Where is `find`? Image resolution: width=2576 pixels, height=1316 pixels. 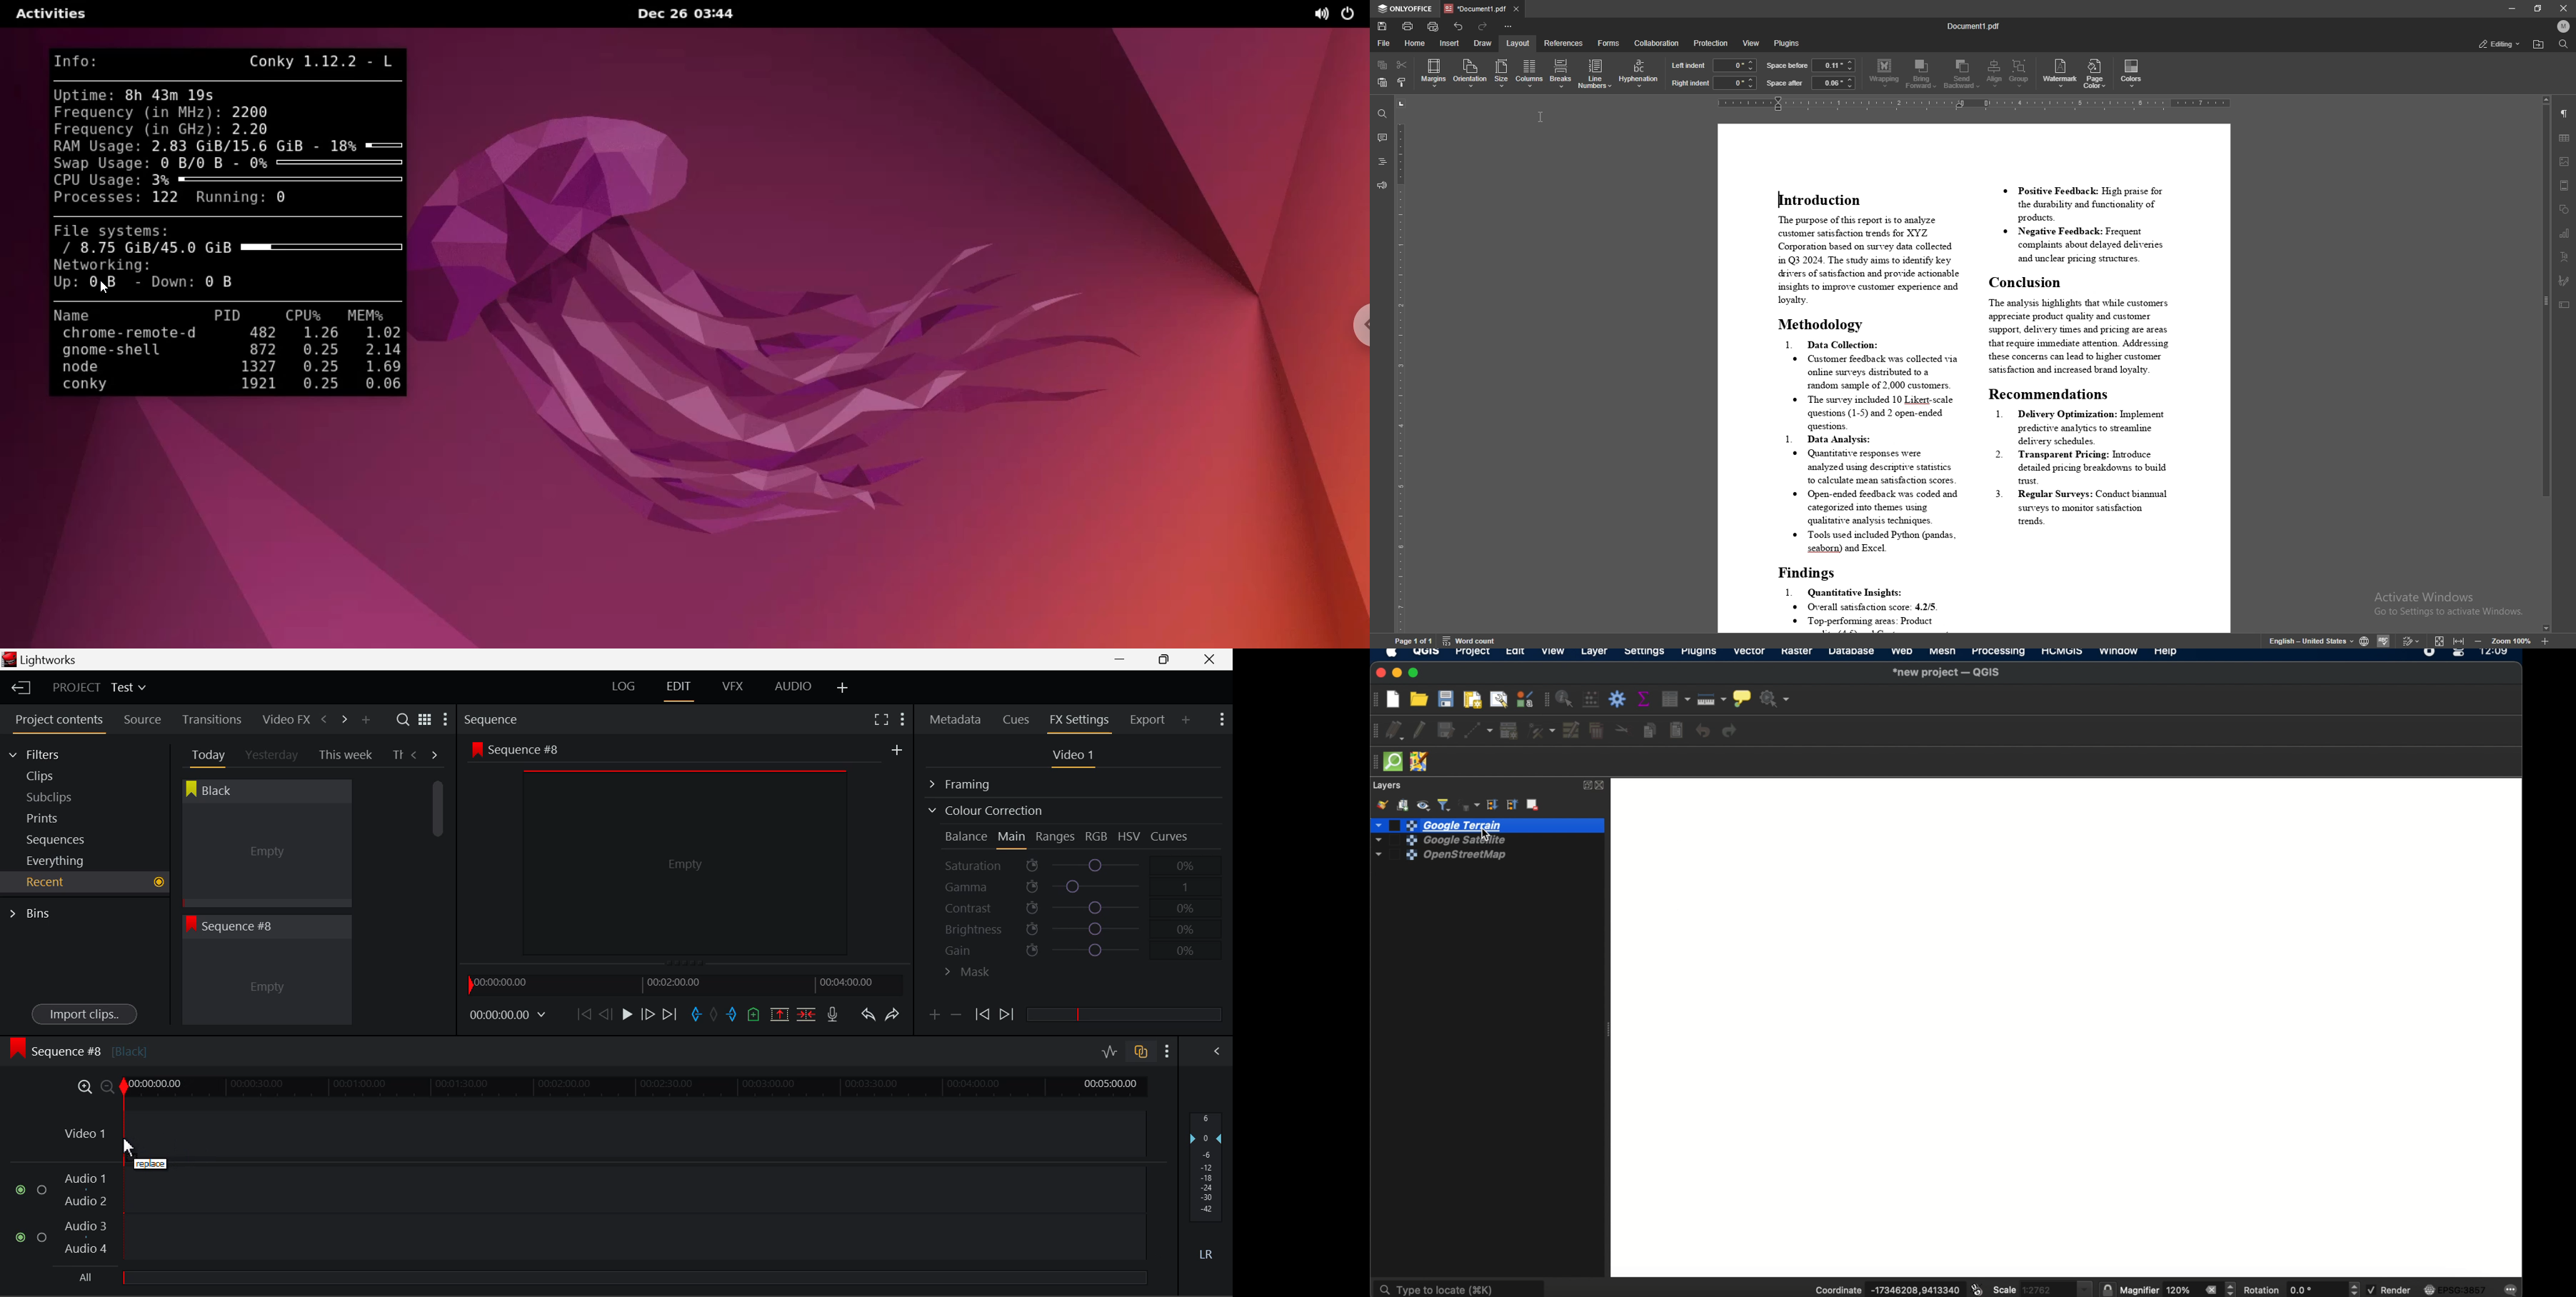
find is located at coordinates (1382, 114).